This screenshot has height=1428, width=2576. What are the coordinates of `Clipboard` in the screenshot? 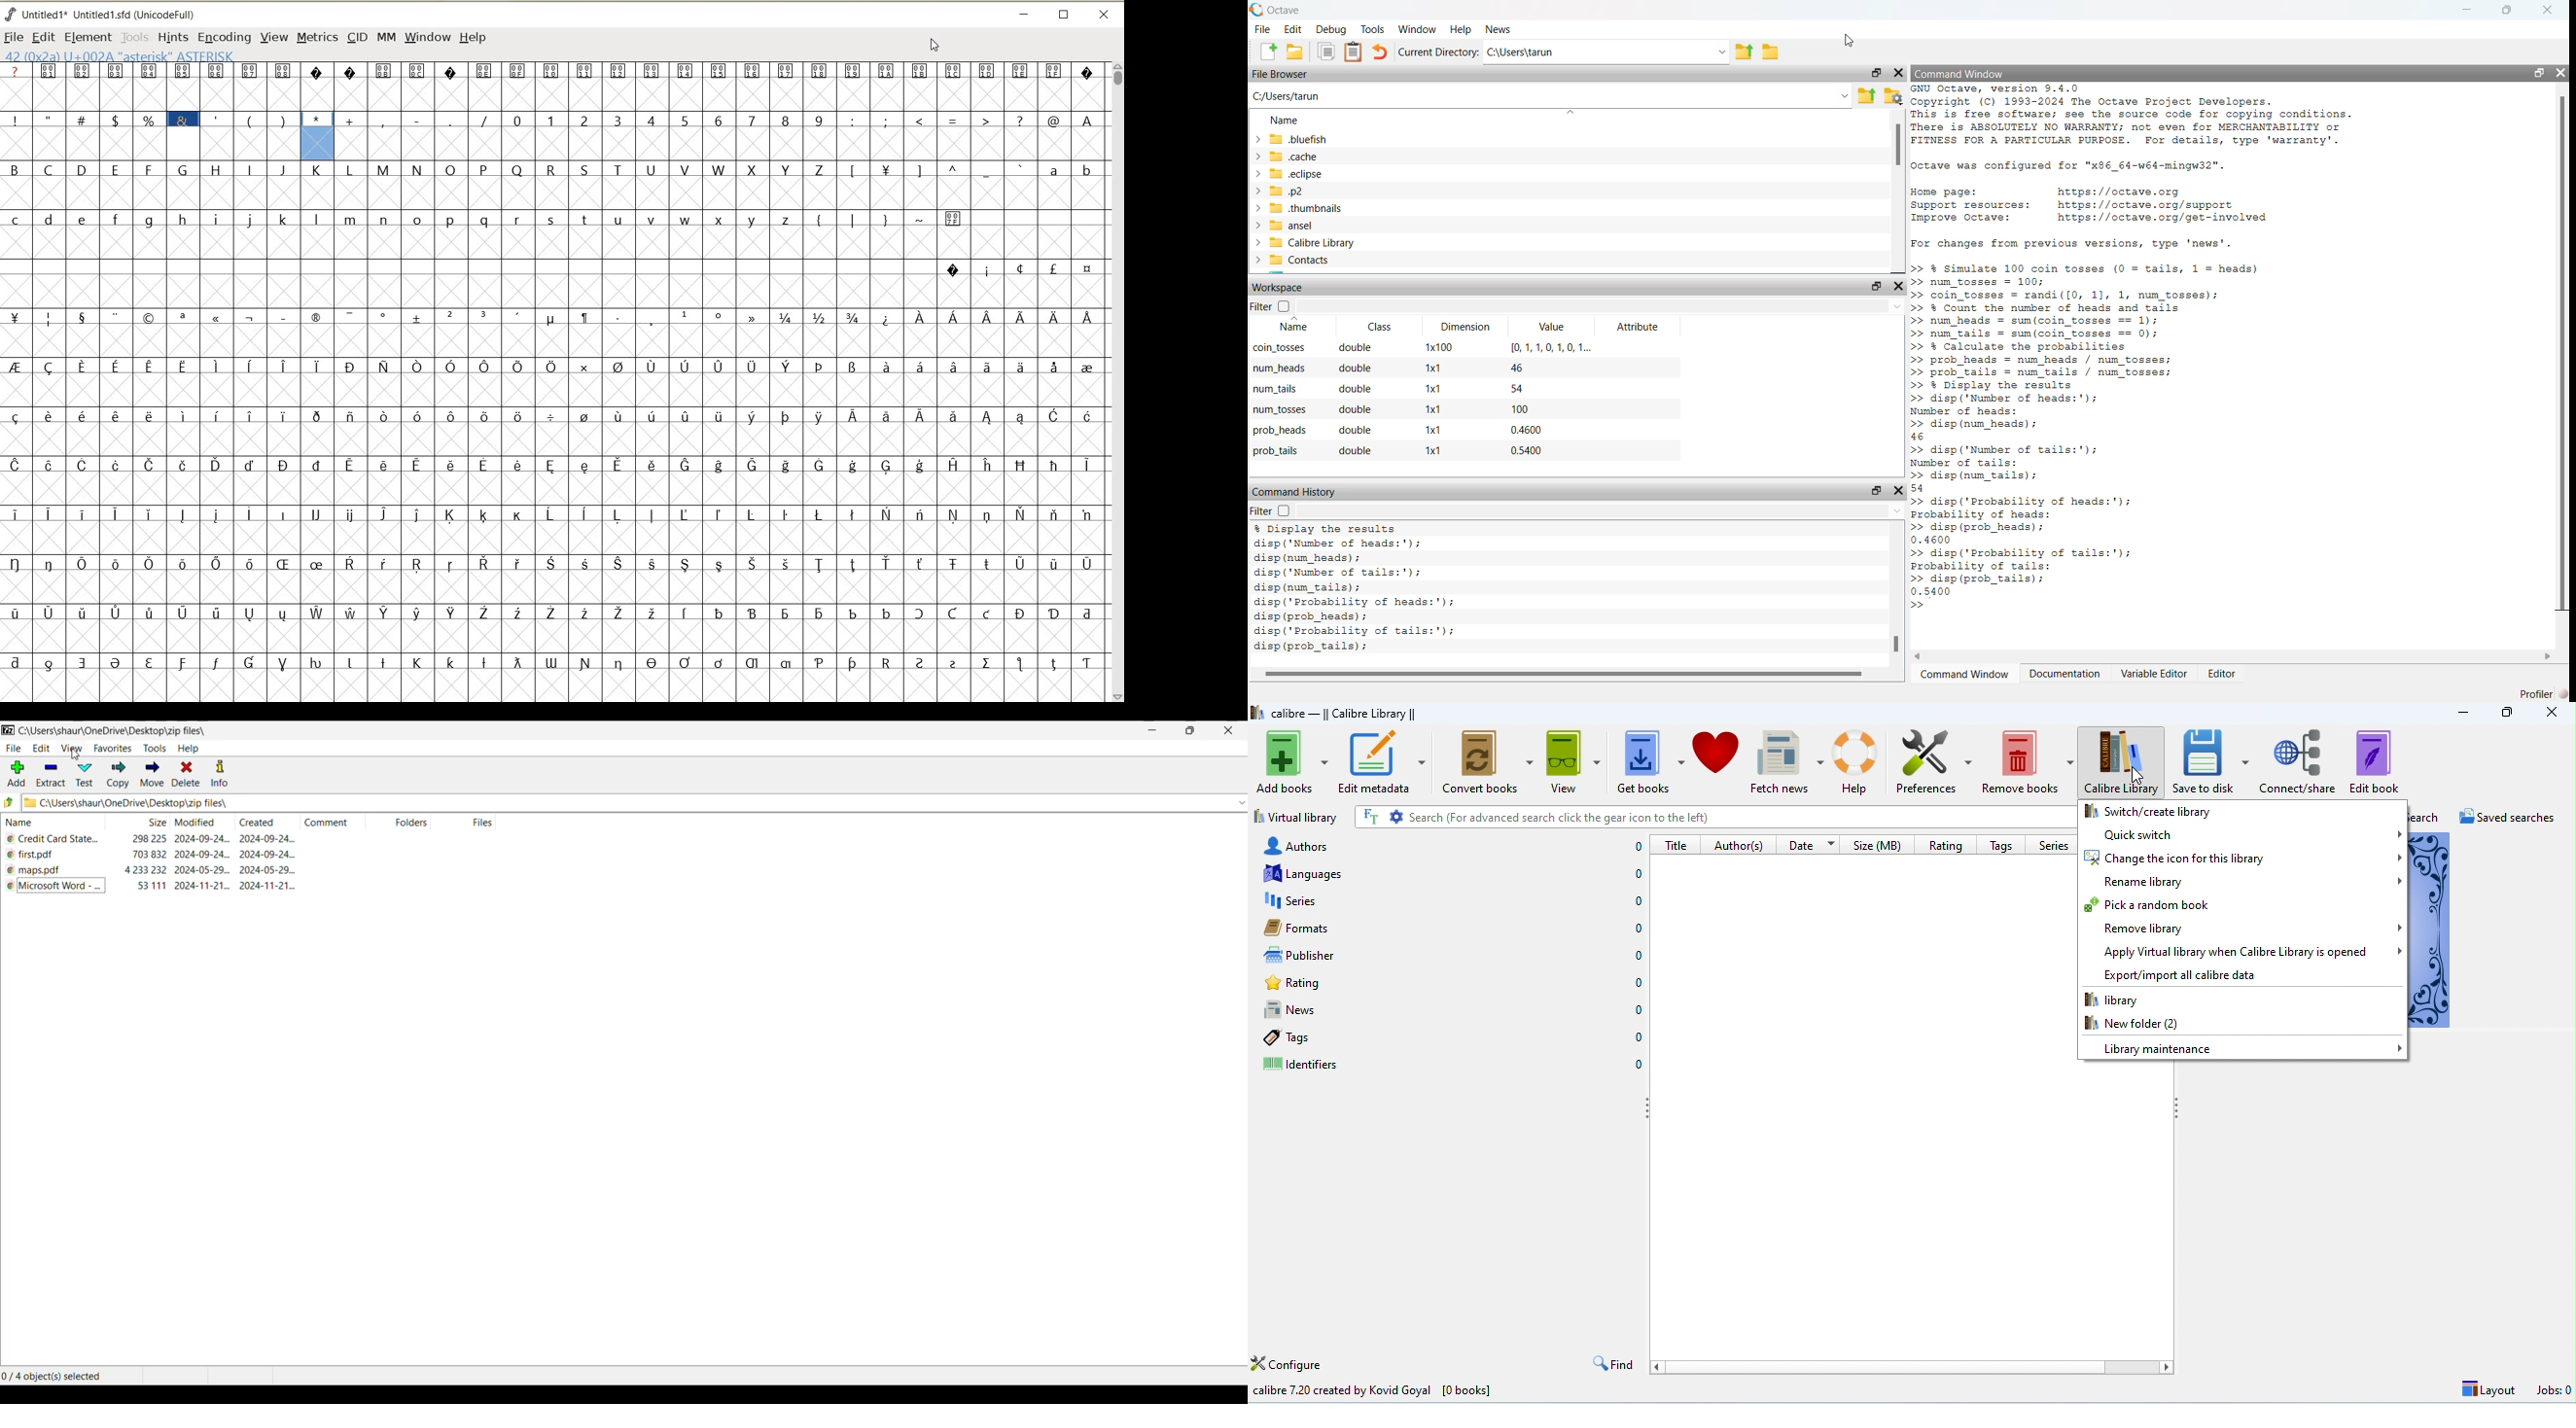 It's located at (1352, 52).